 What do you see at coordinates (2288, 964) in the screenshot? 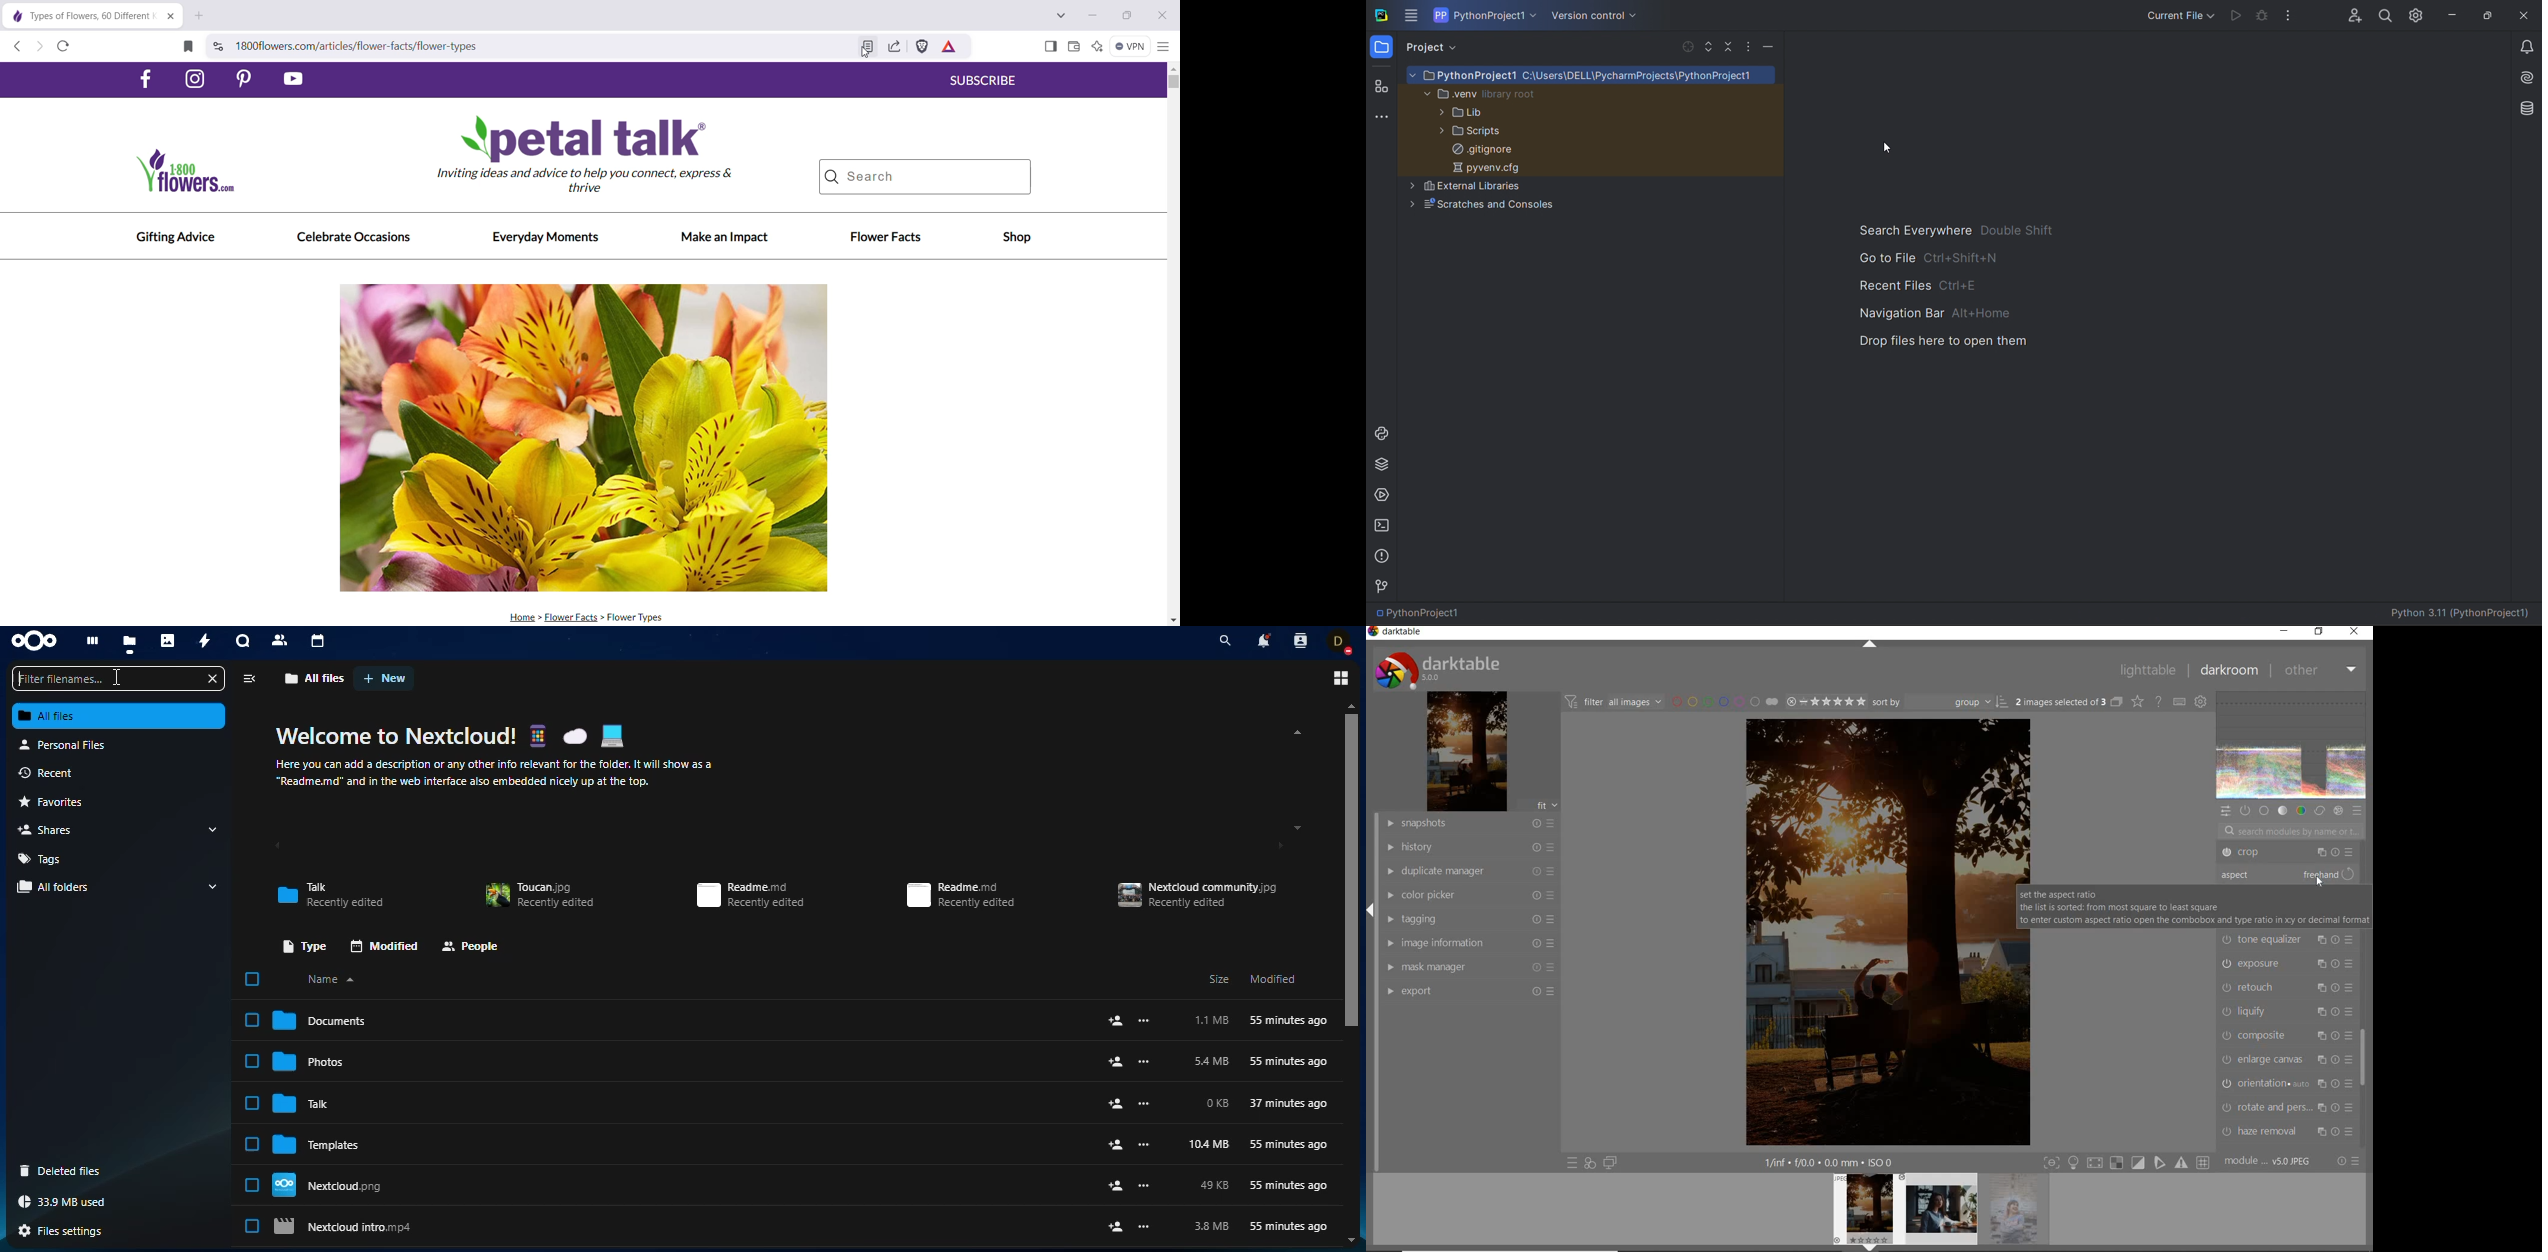
I see `exposure` at bounding box center [2288, 964].